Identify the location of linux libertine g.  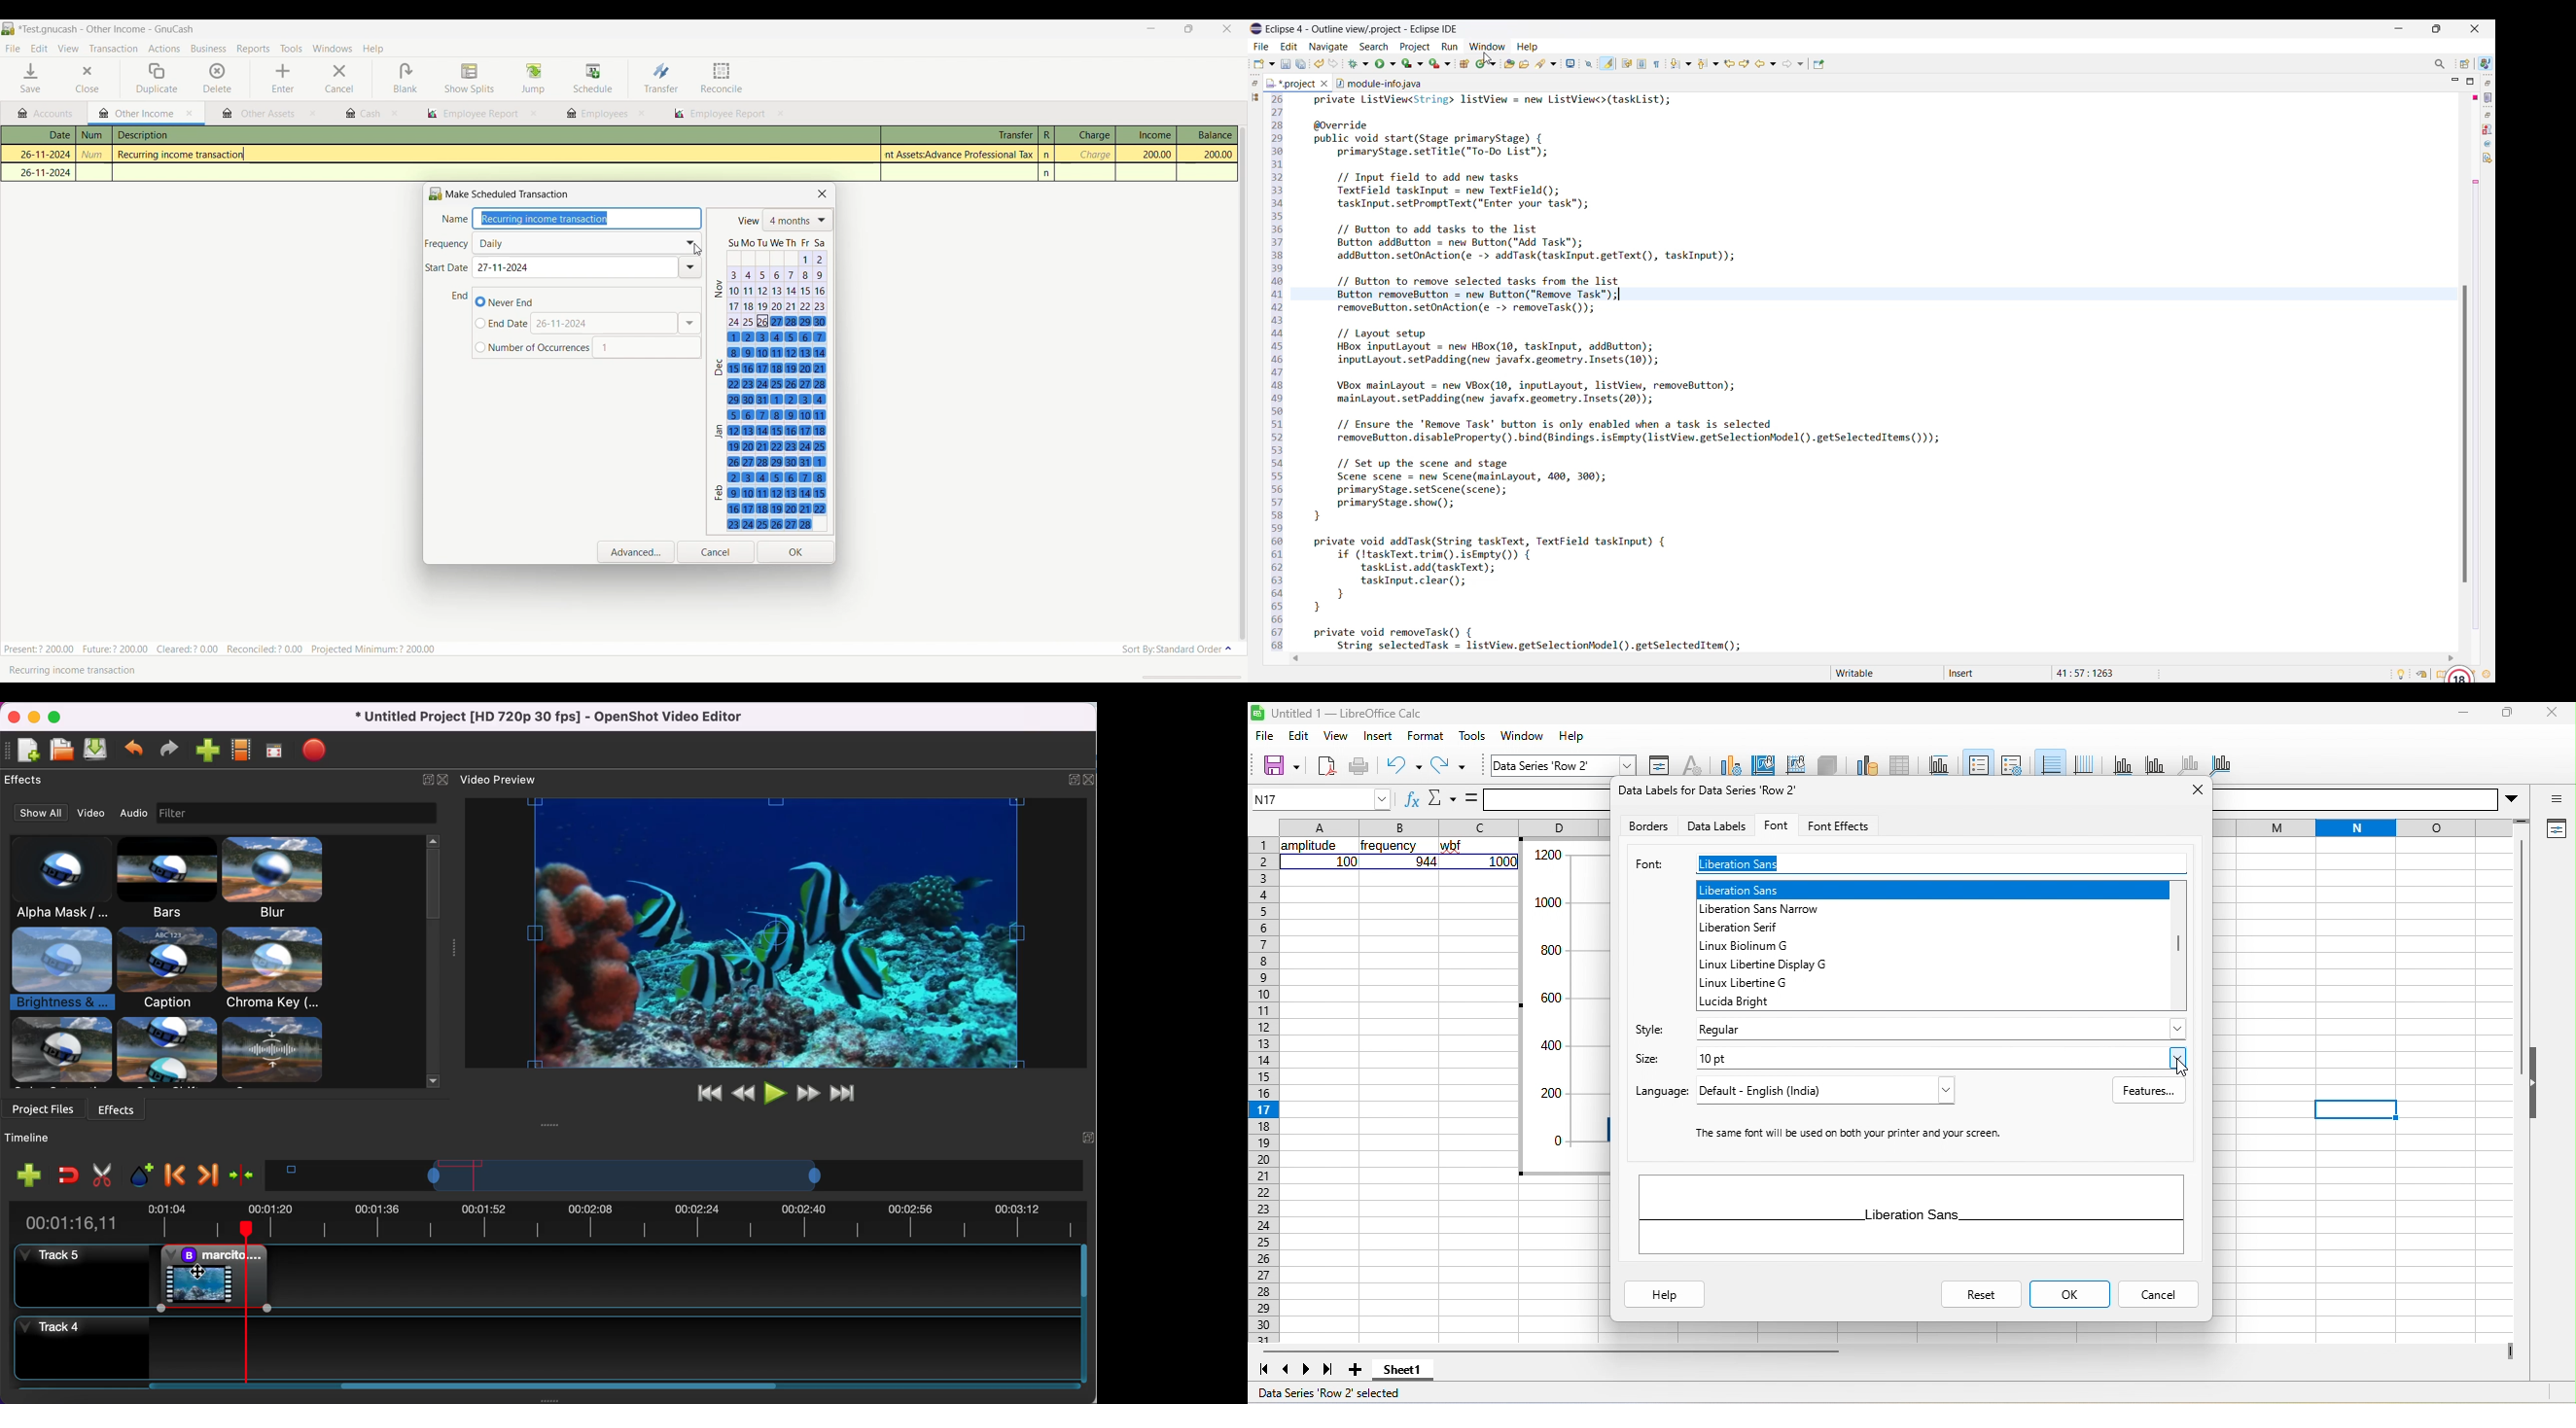
(1745, 982).